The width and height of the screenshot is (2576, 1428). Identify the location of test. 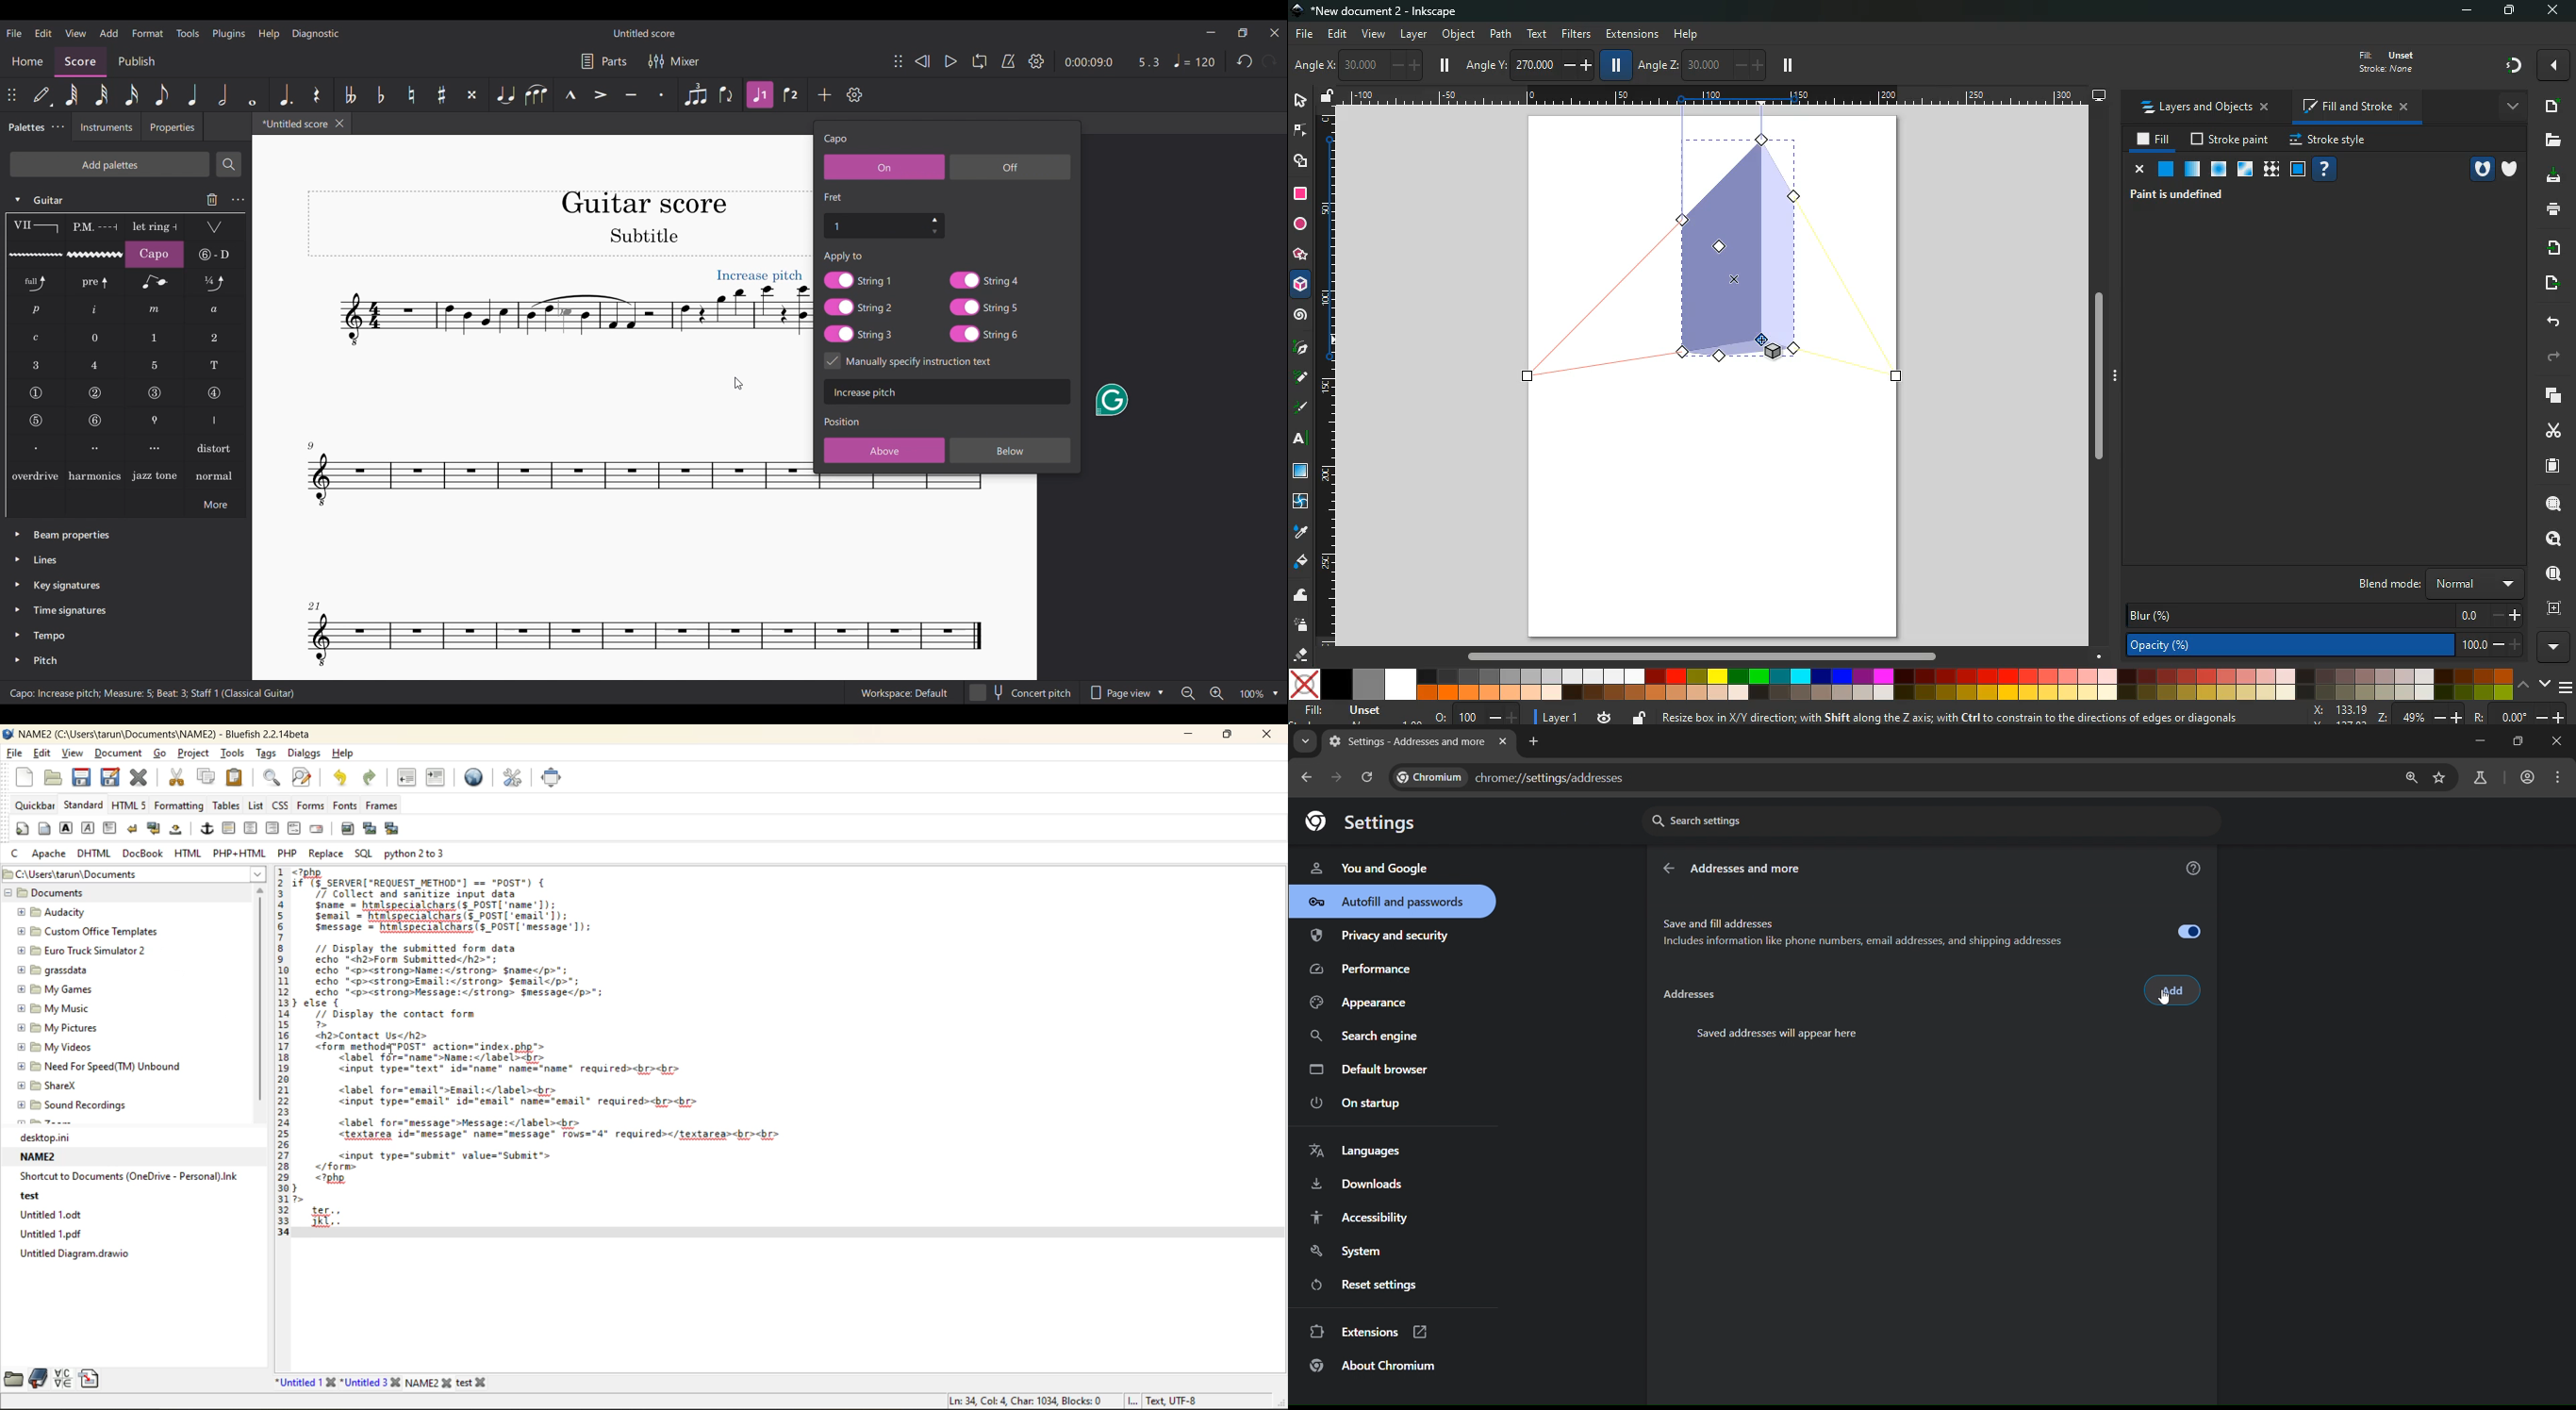
(40, 1198).